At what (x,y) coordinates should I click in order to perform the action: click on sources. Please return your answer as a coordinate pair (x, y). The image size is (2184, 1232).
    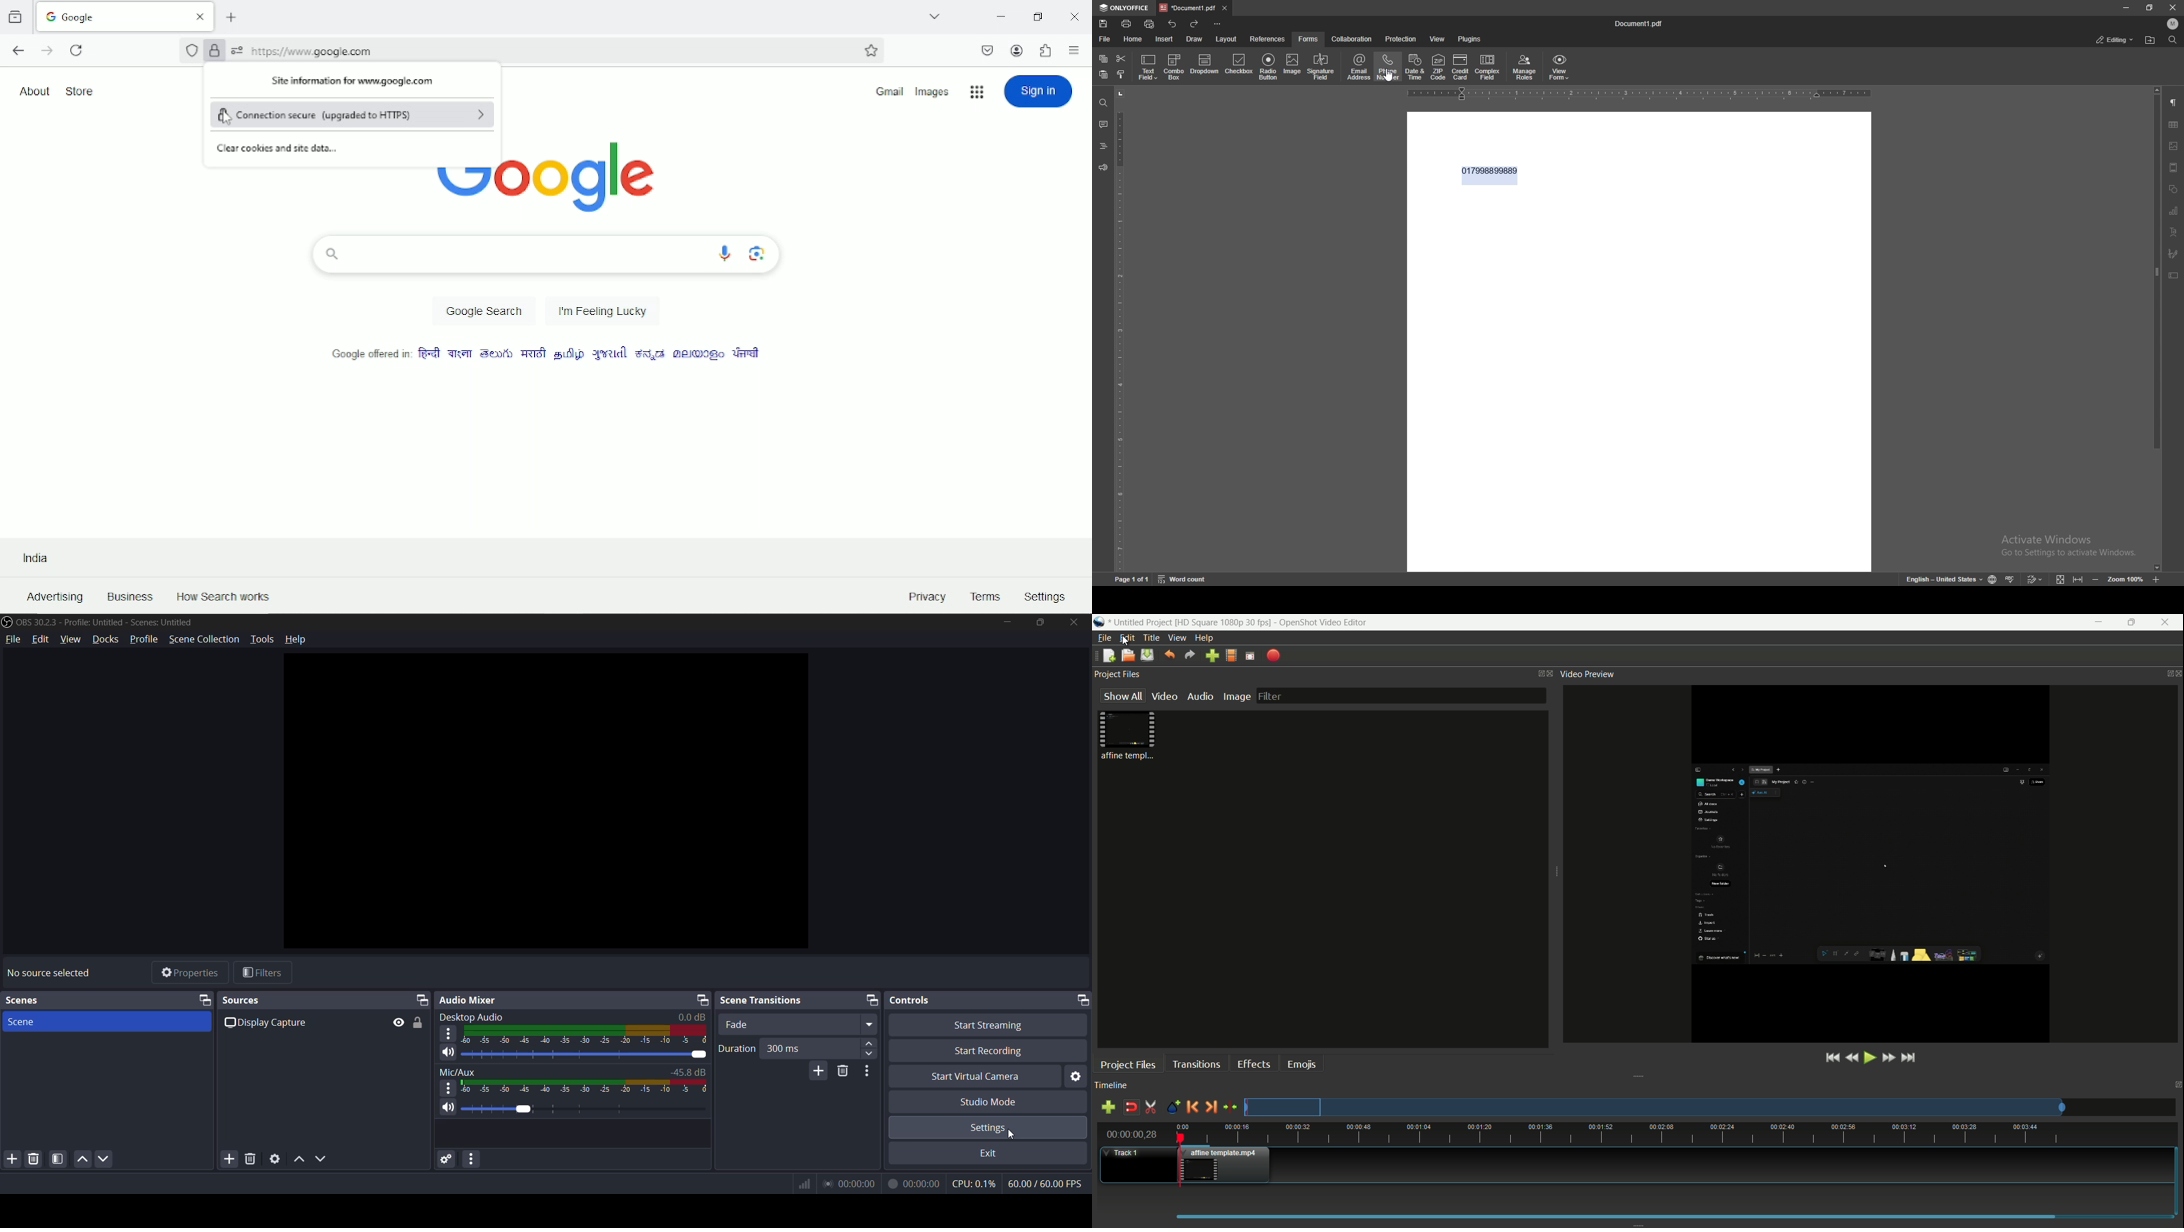
    Looking at the image, I should click on (316, 1001).